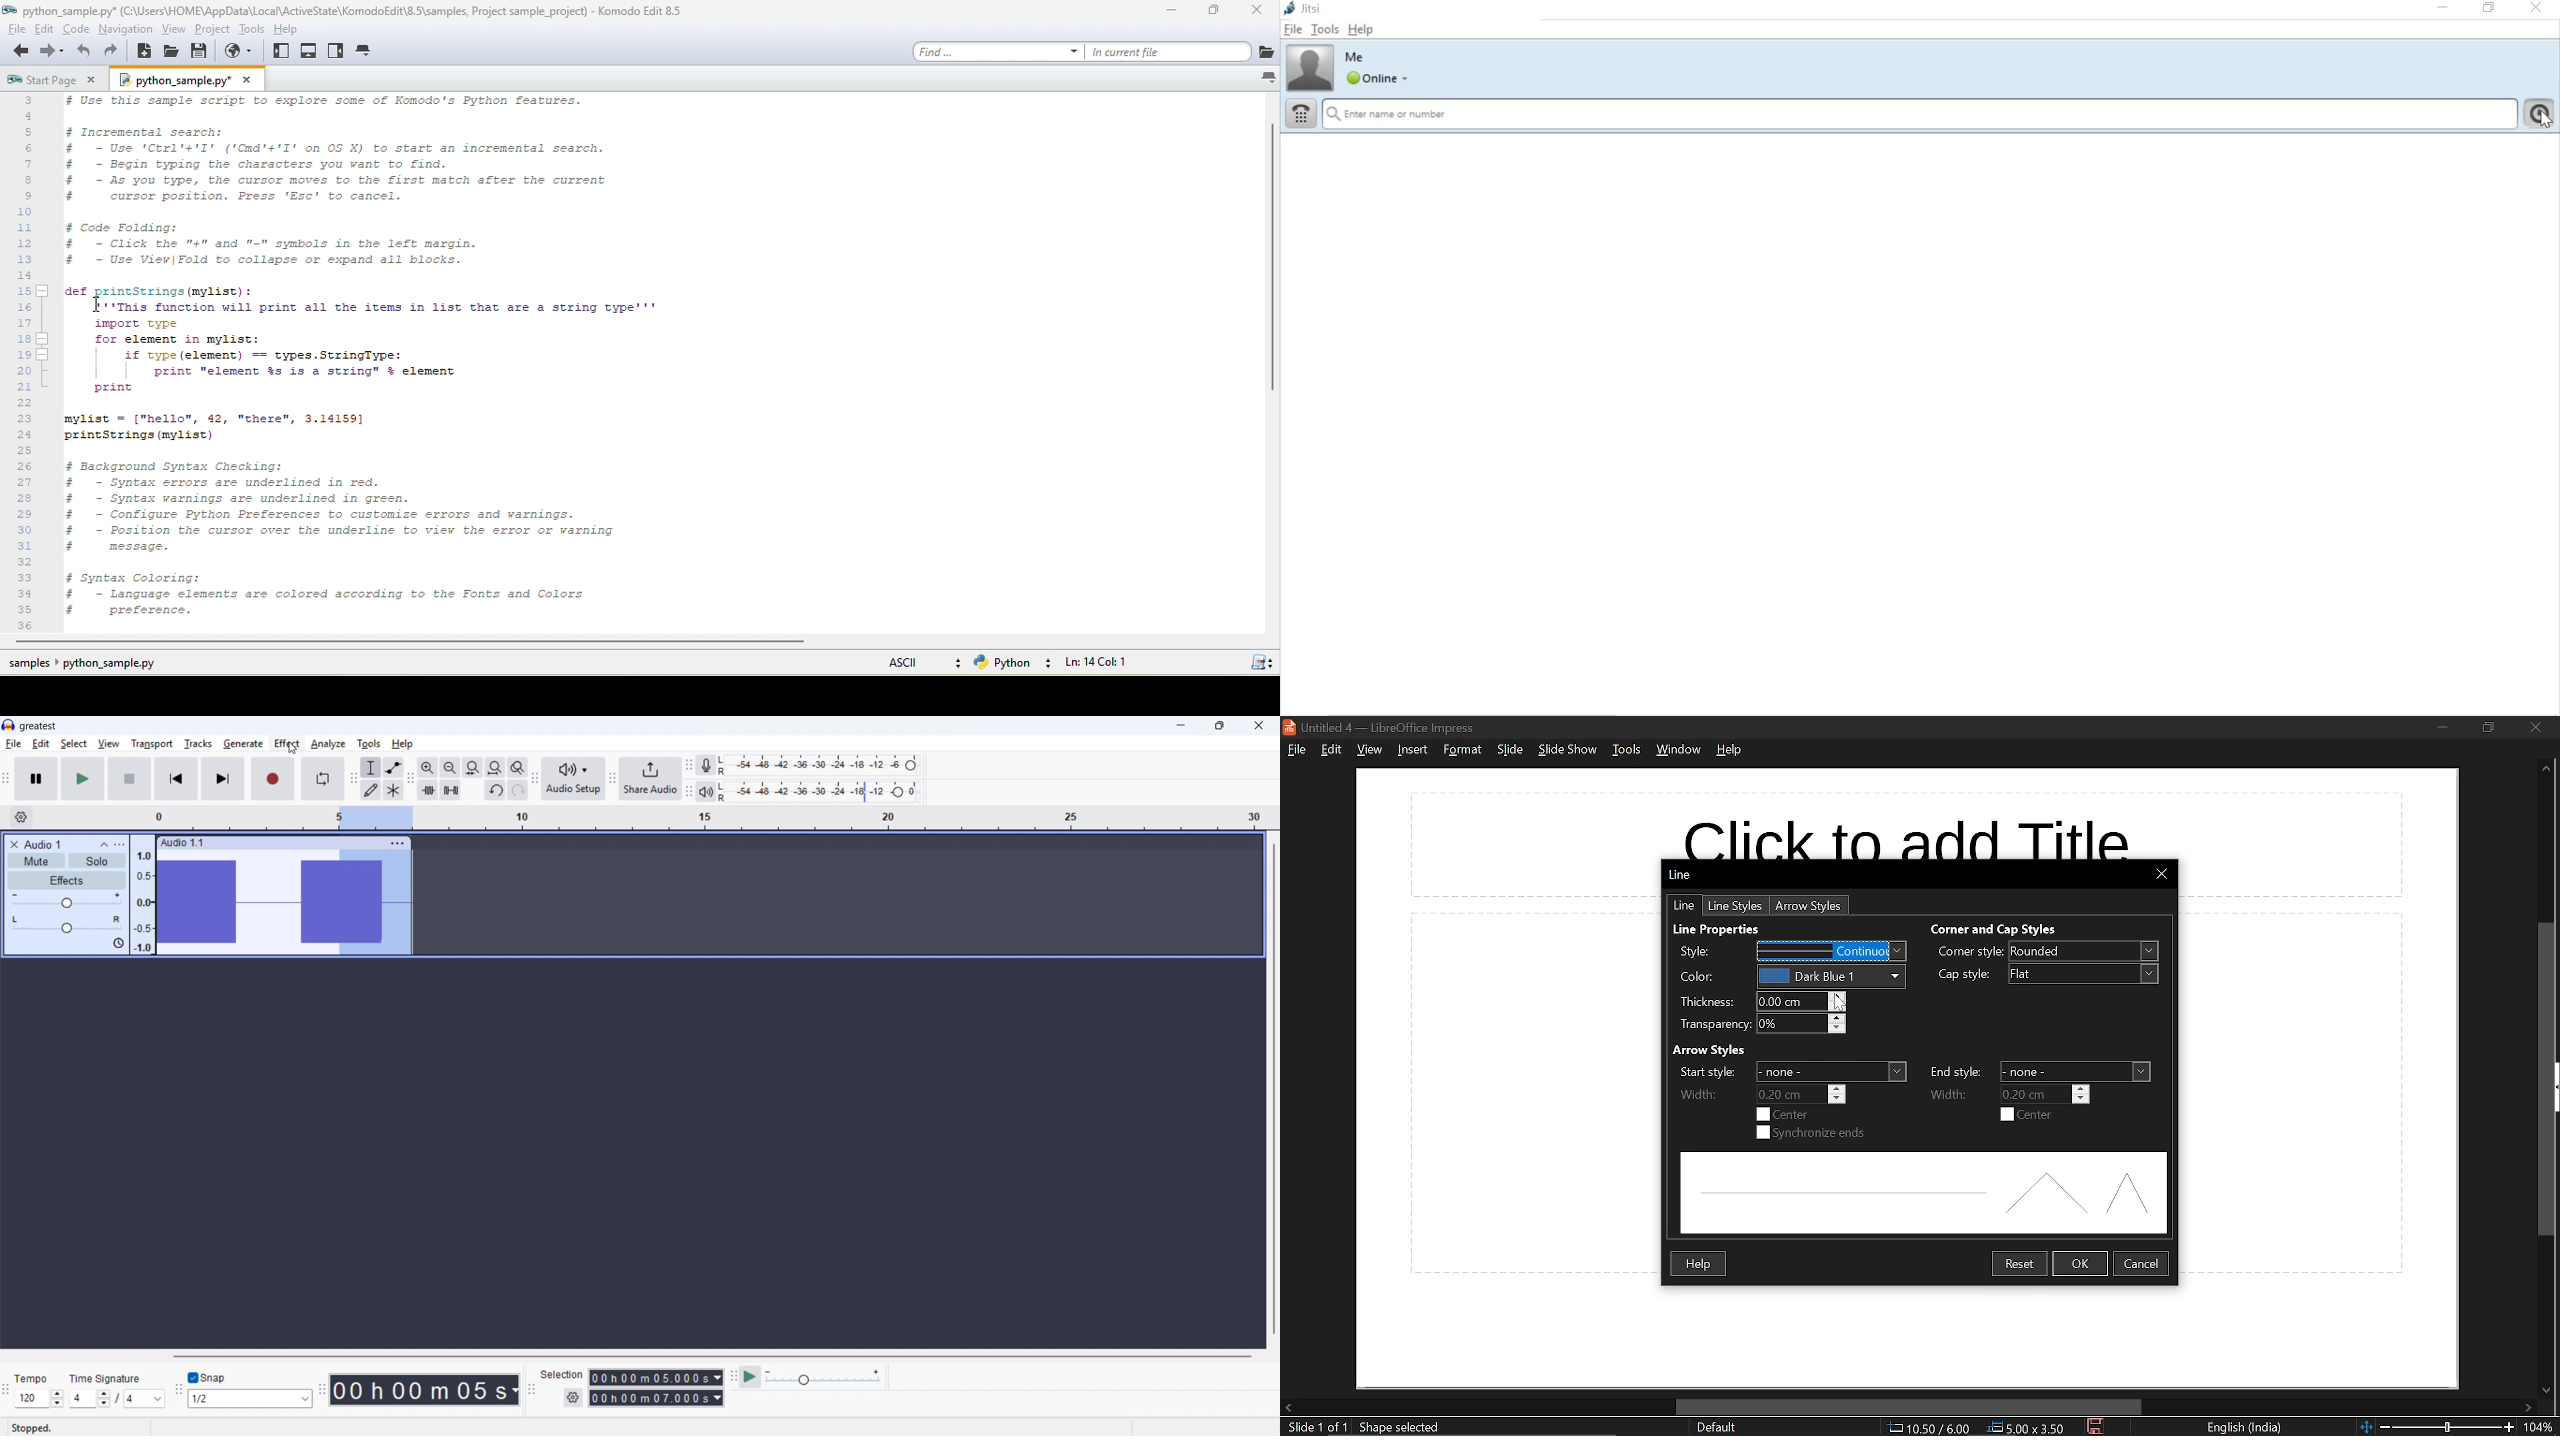 The image size is (2576, 1456). What do you see at coordinates (1708, 1082) in the screenshot?
I see `Lables` at bounding box center [1708, 1082].